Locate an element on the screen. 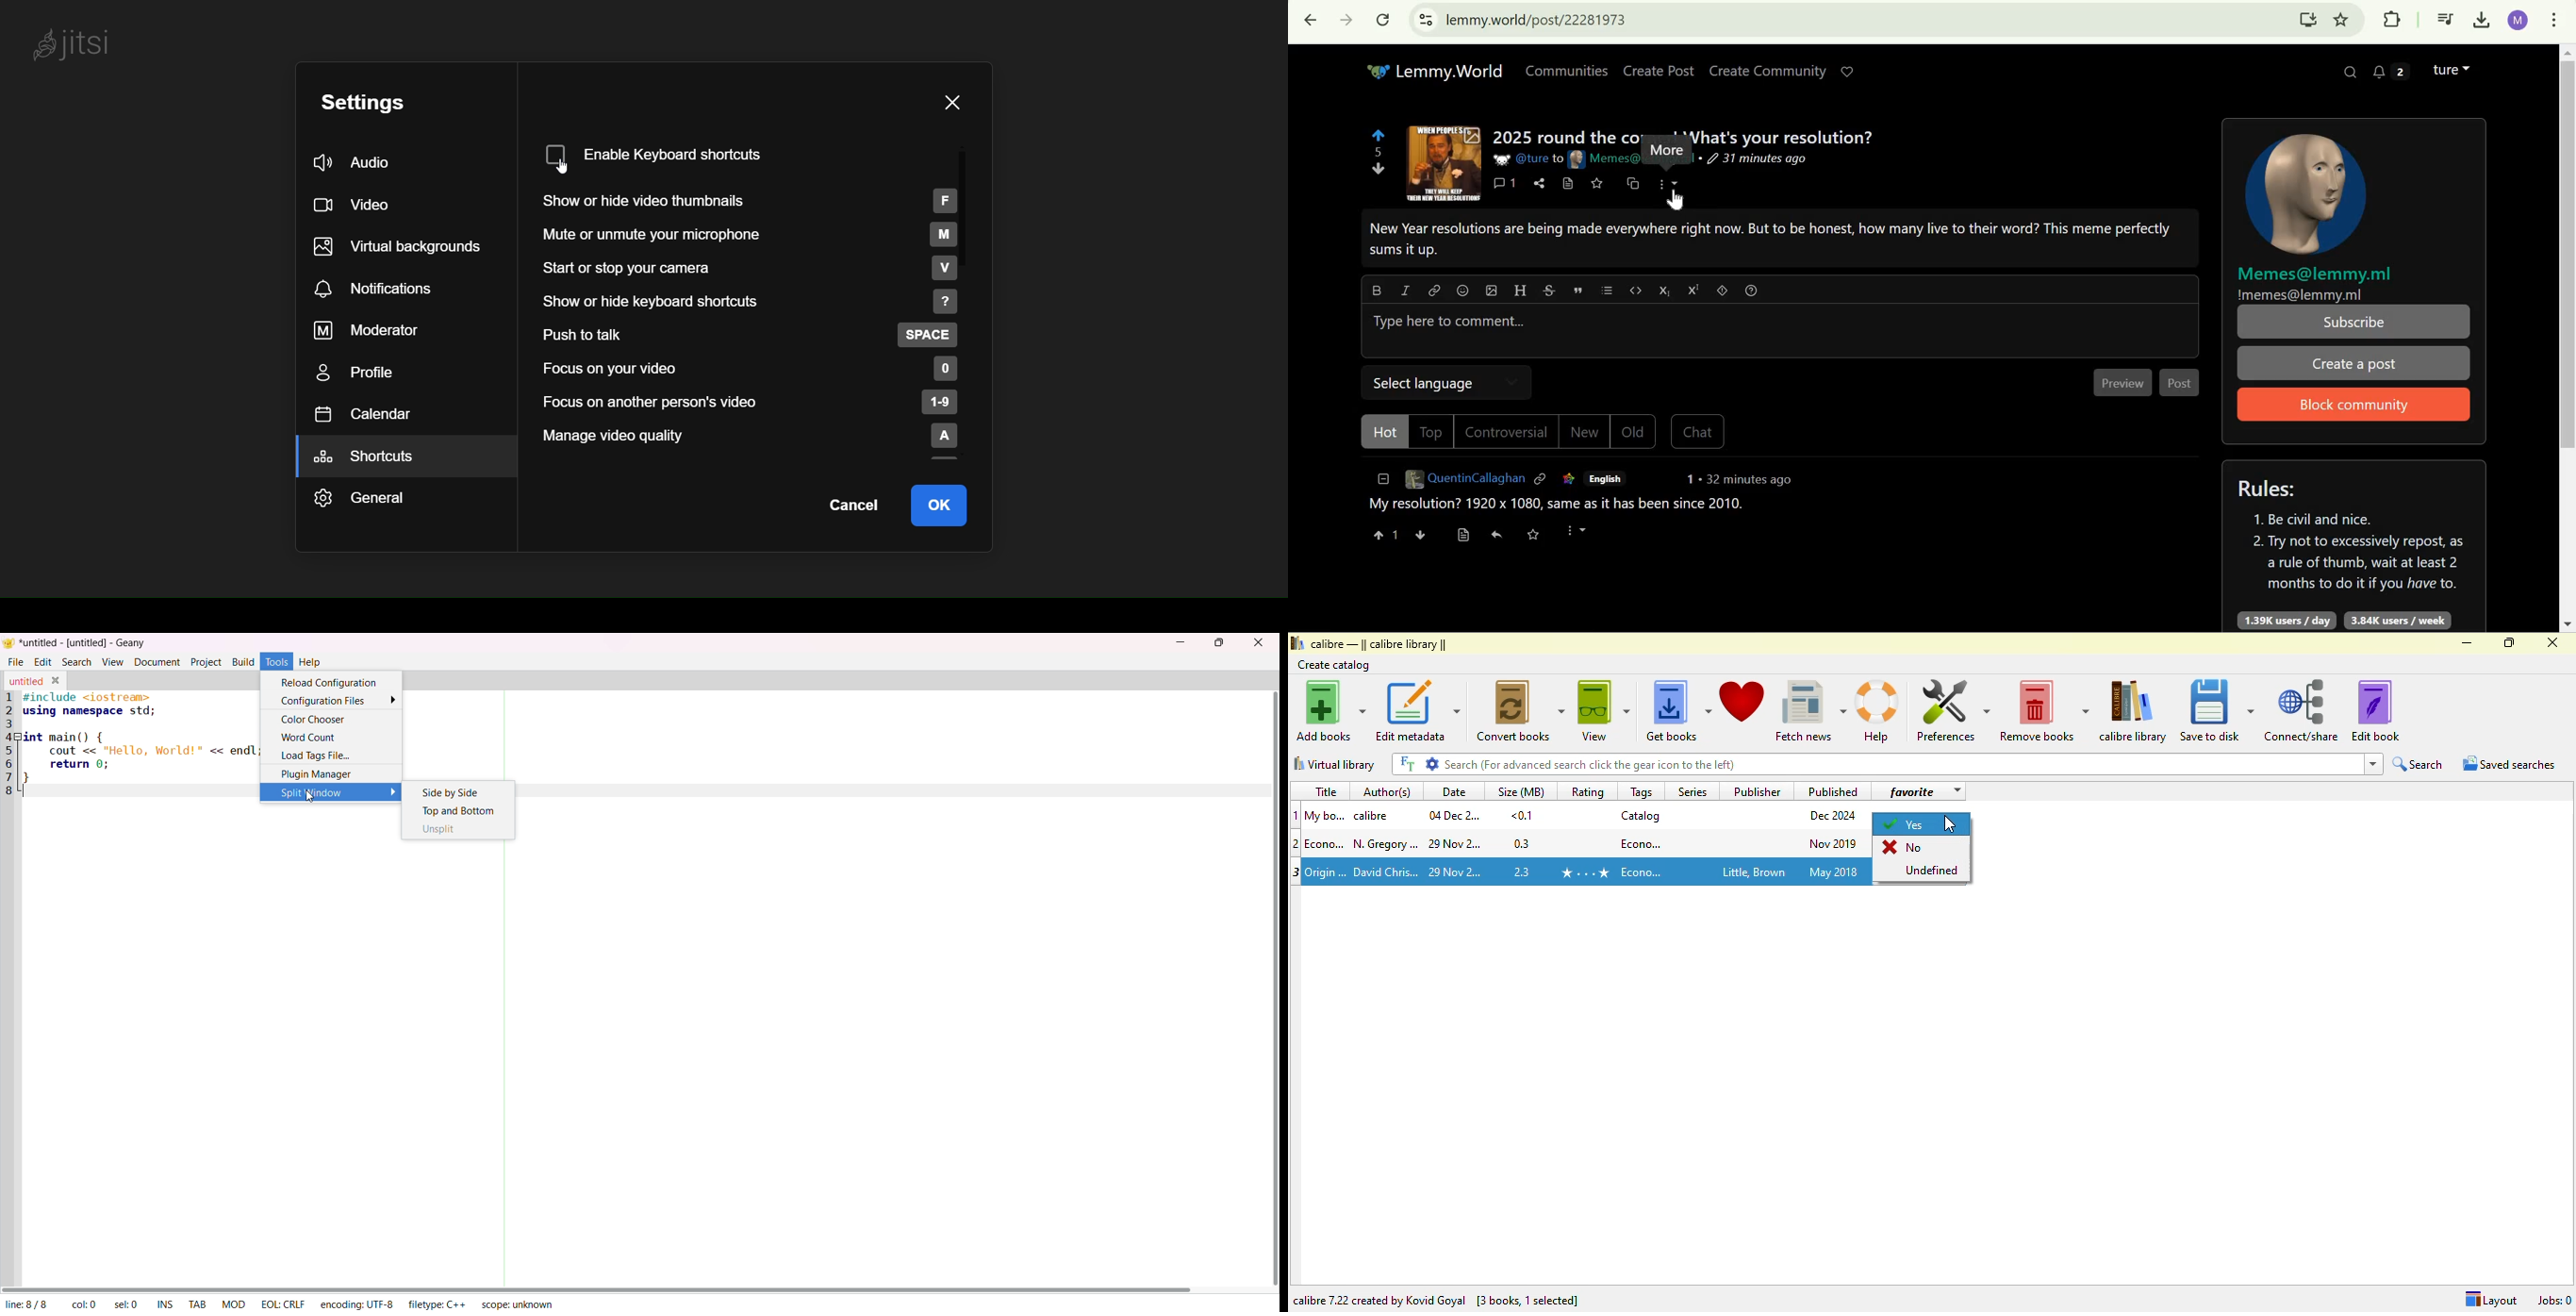  Rules: is located at coordinates (2273, 489).